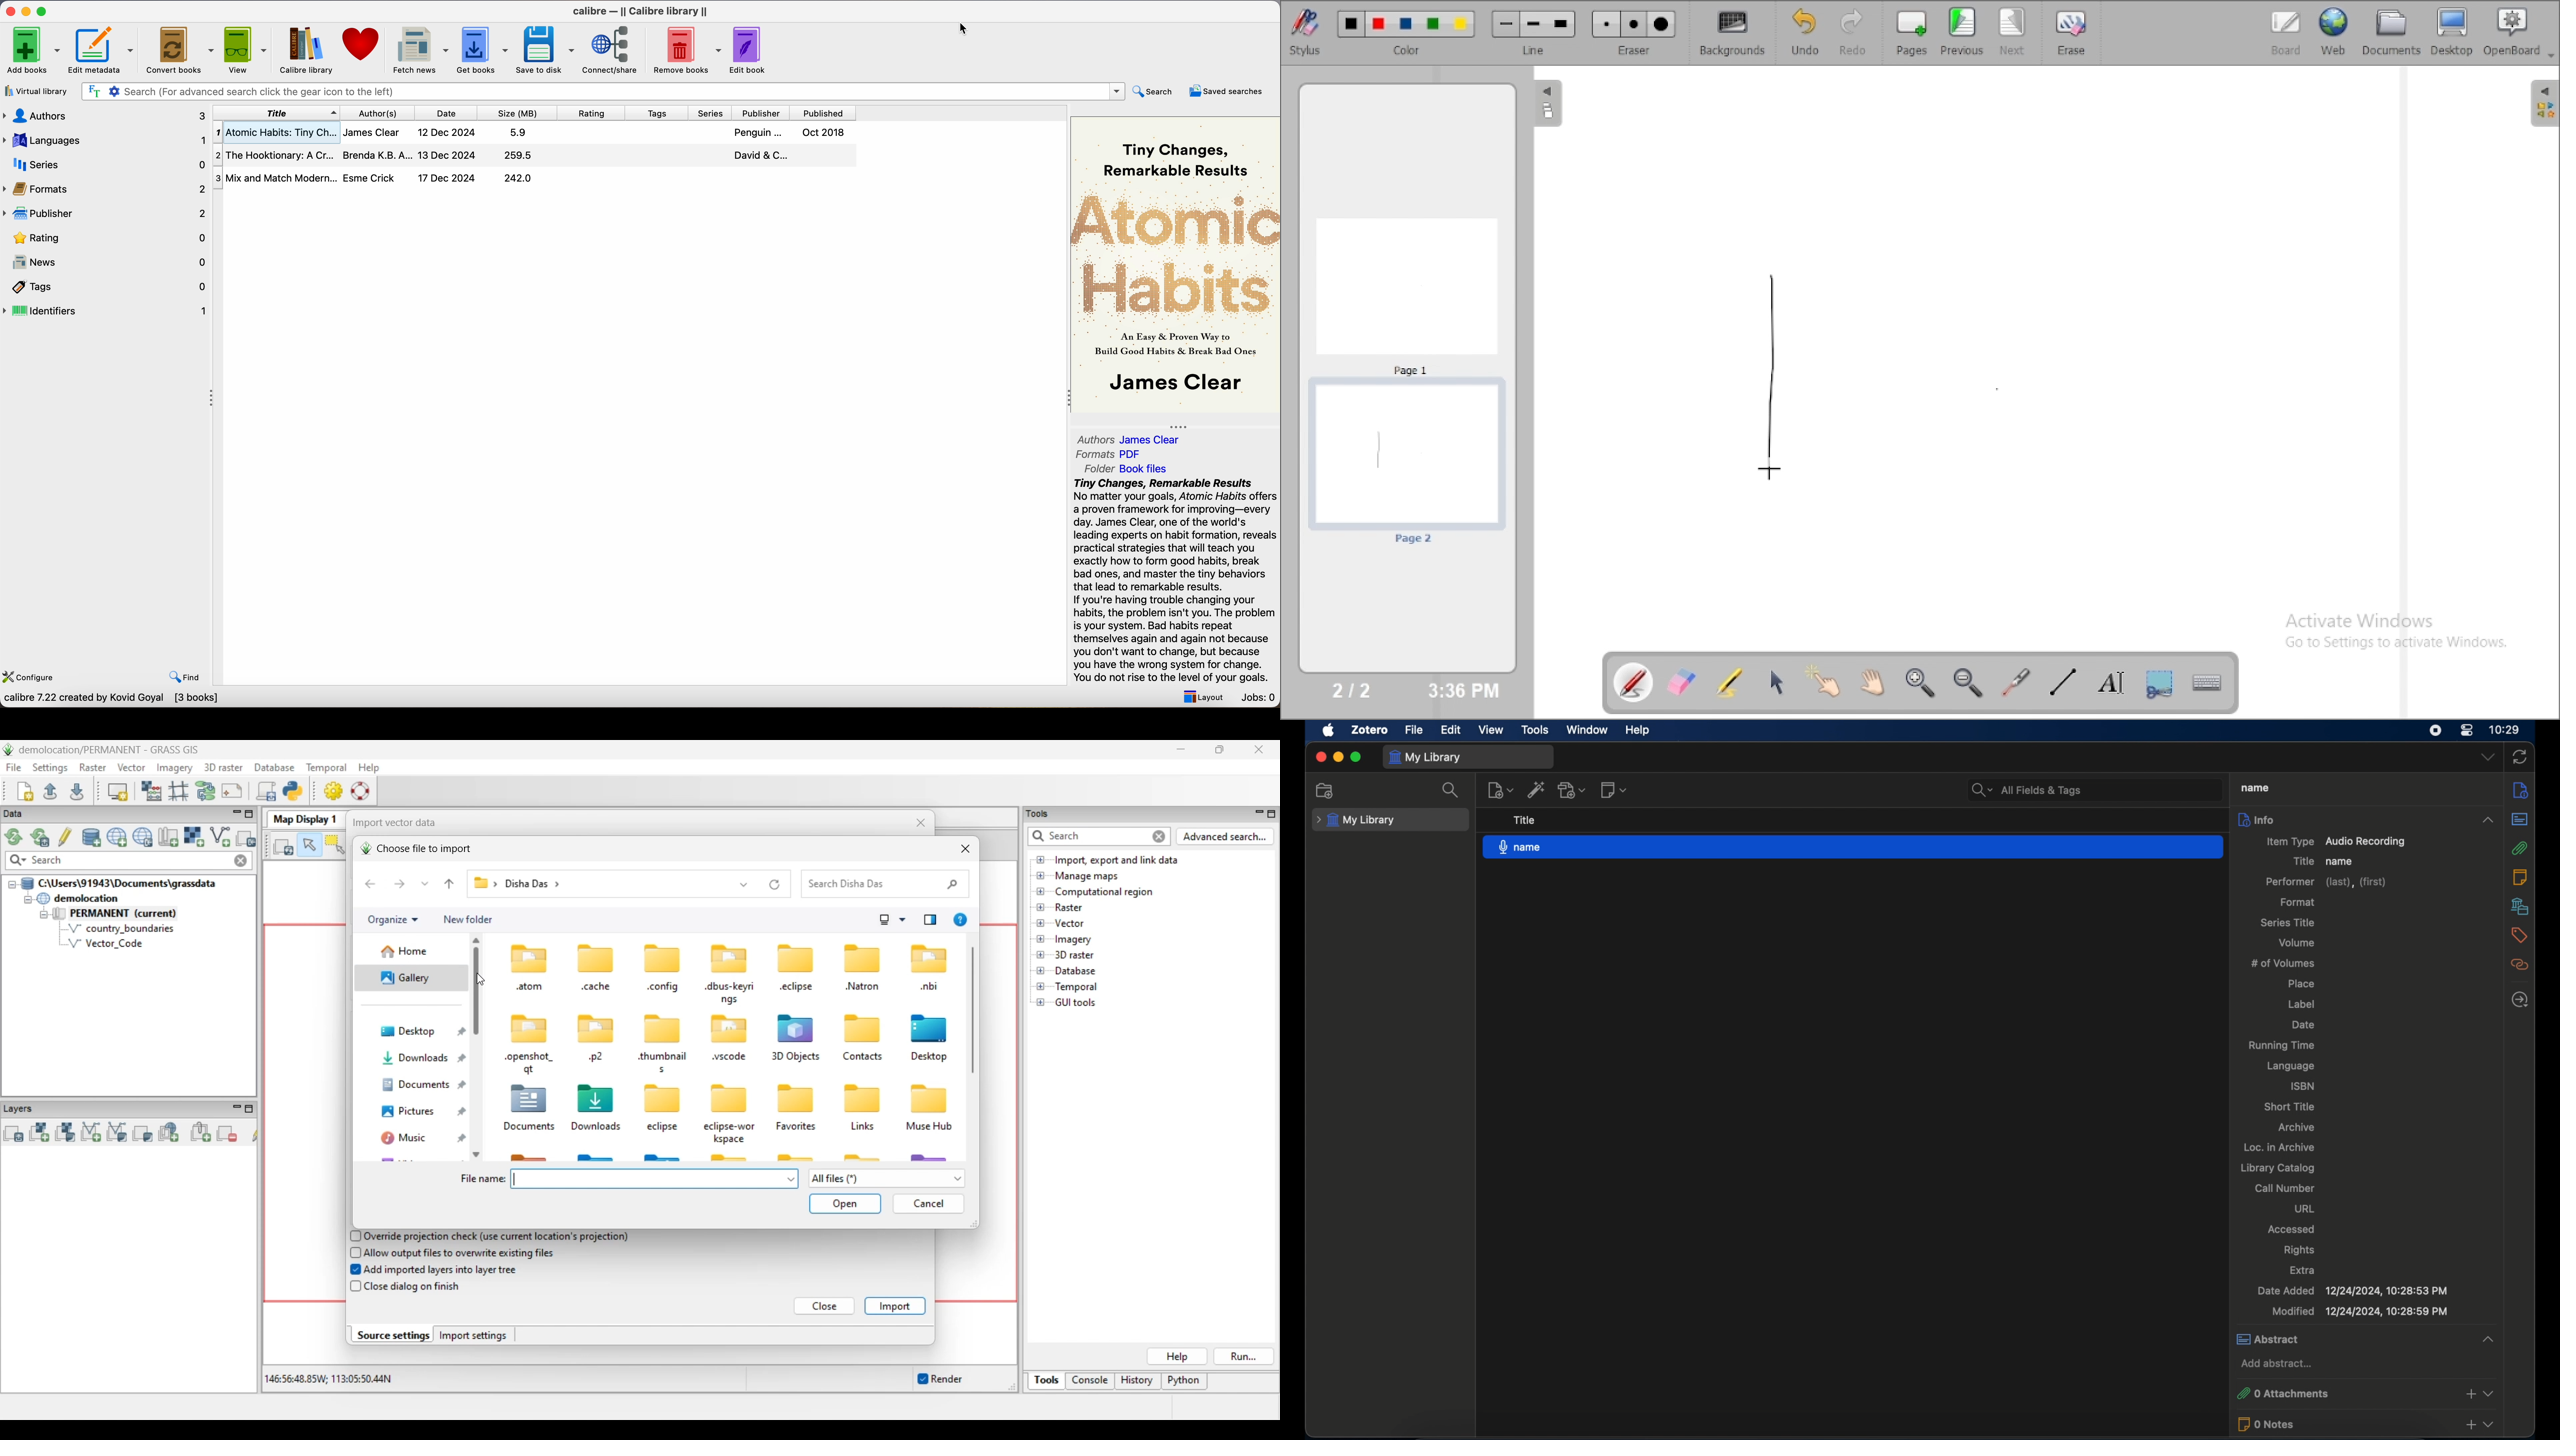  What do you see at coordinates (2520, 937) in the screenshot?
I see `tags` at bounding box center [2520, 937].